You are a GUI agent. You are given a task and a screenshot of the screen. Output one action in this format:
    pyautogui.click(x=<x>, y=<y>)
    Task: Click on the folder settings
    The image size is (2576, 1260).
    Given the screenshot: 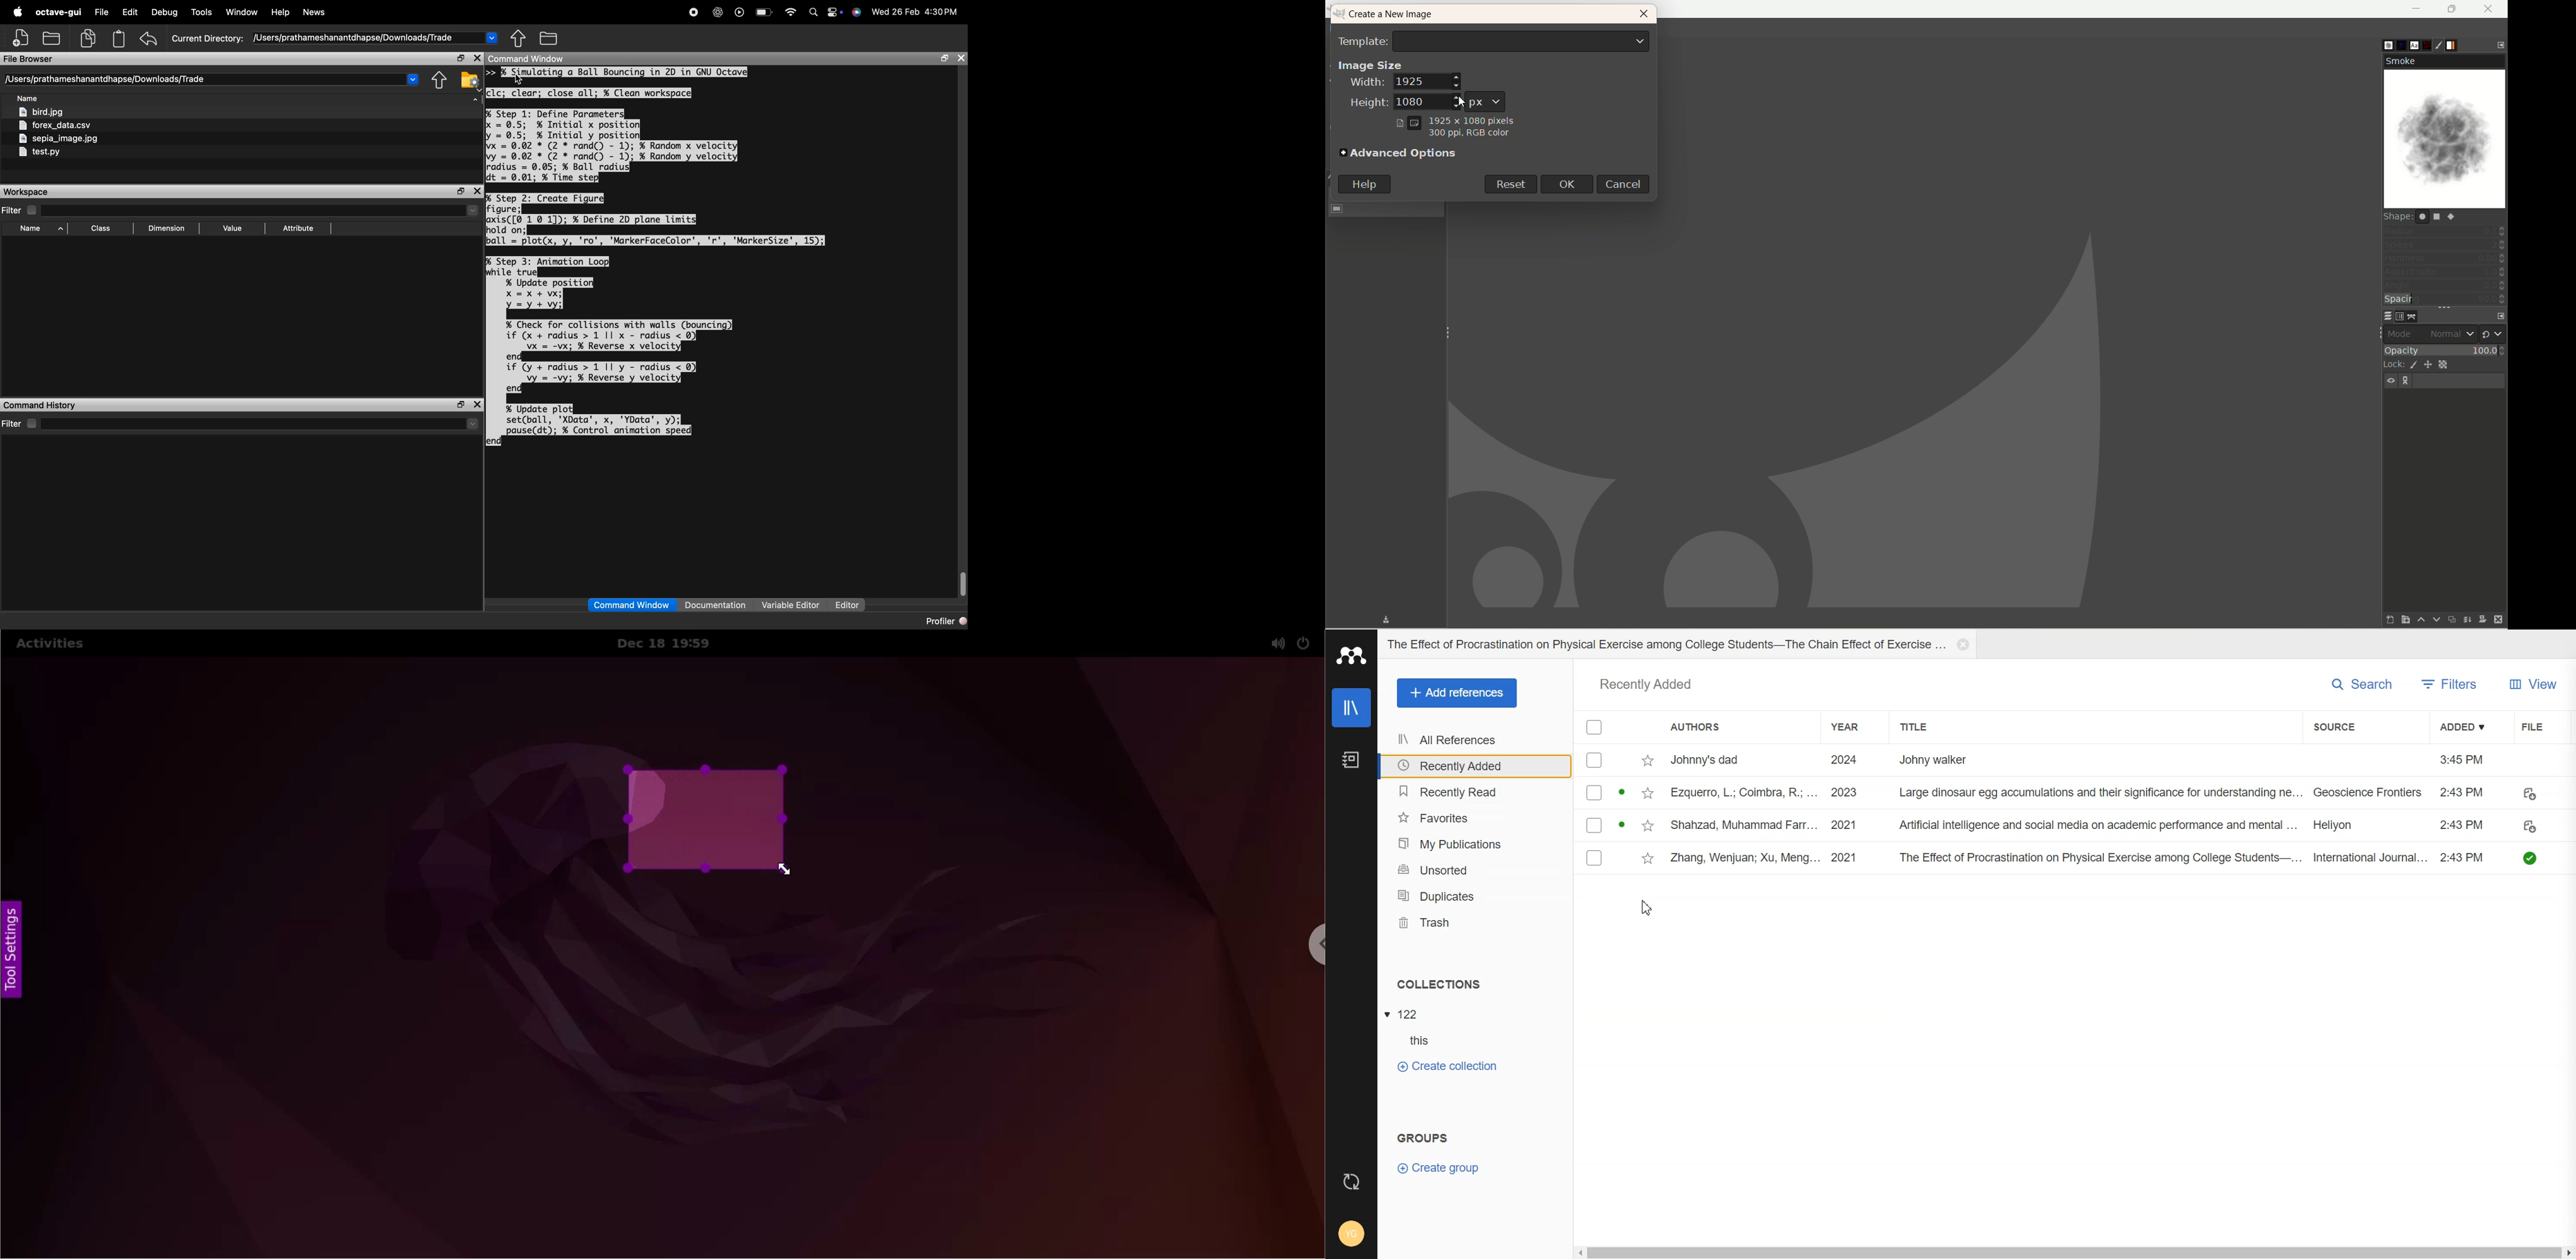 What is the action you would take?
    pyautogui.click(x=470, y=80)
    